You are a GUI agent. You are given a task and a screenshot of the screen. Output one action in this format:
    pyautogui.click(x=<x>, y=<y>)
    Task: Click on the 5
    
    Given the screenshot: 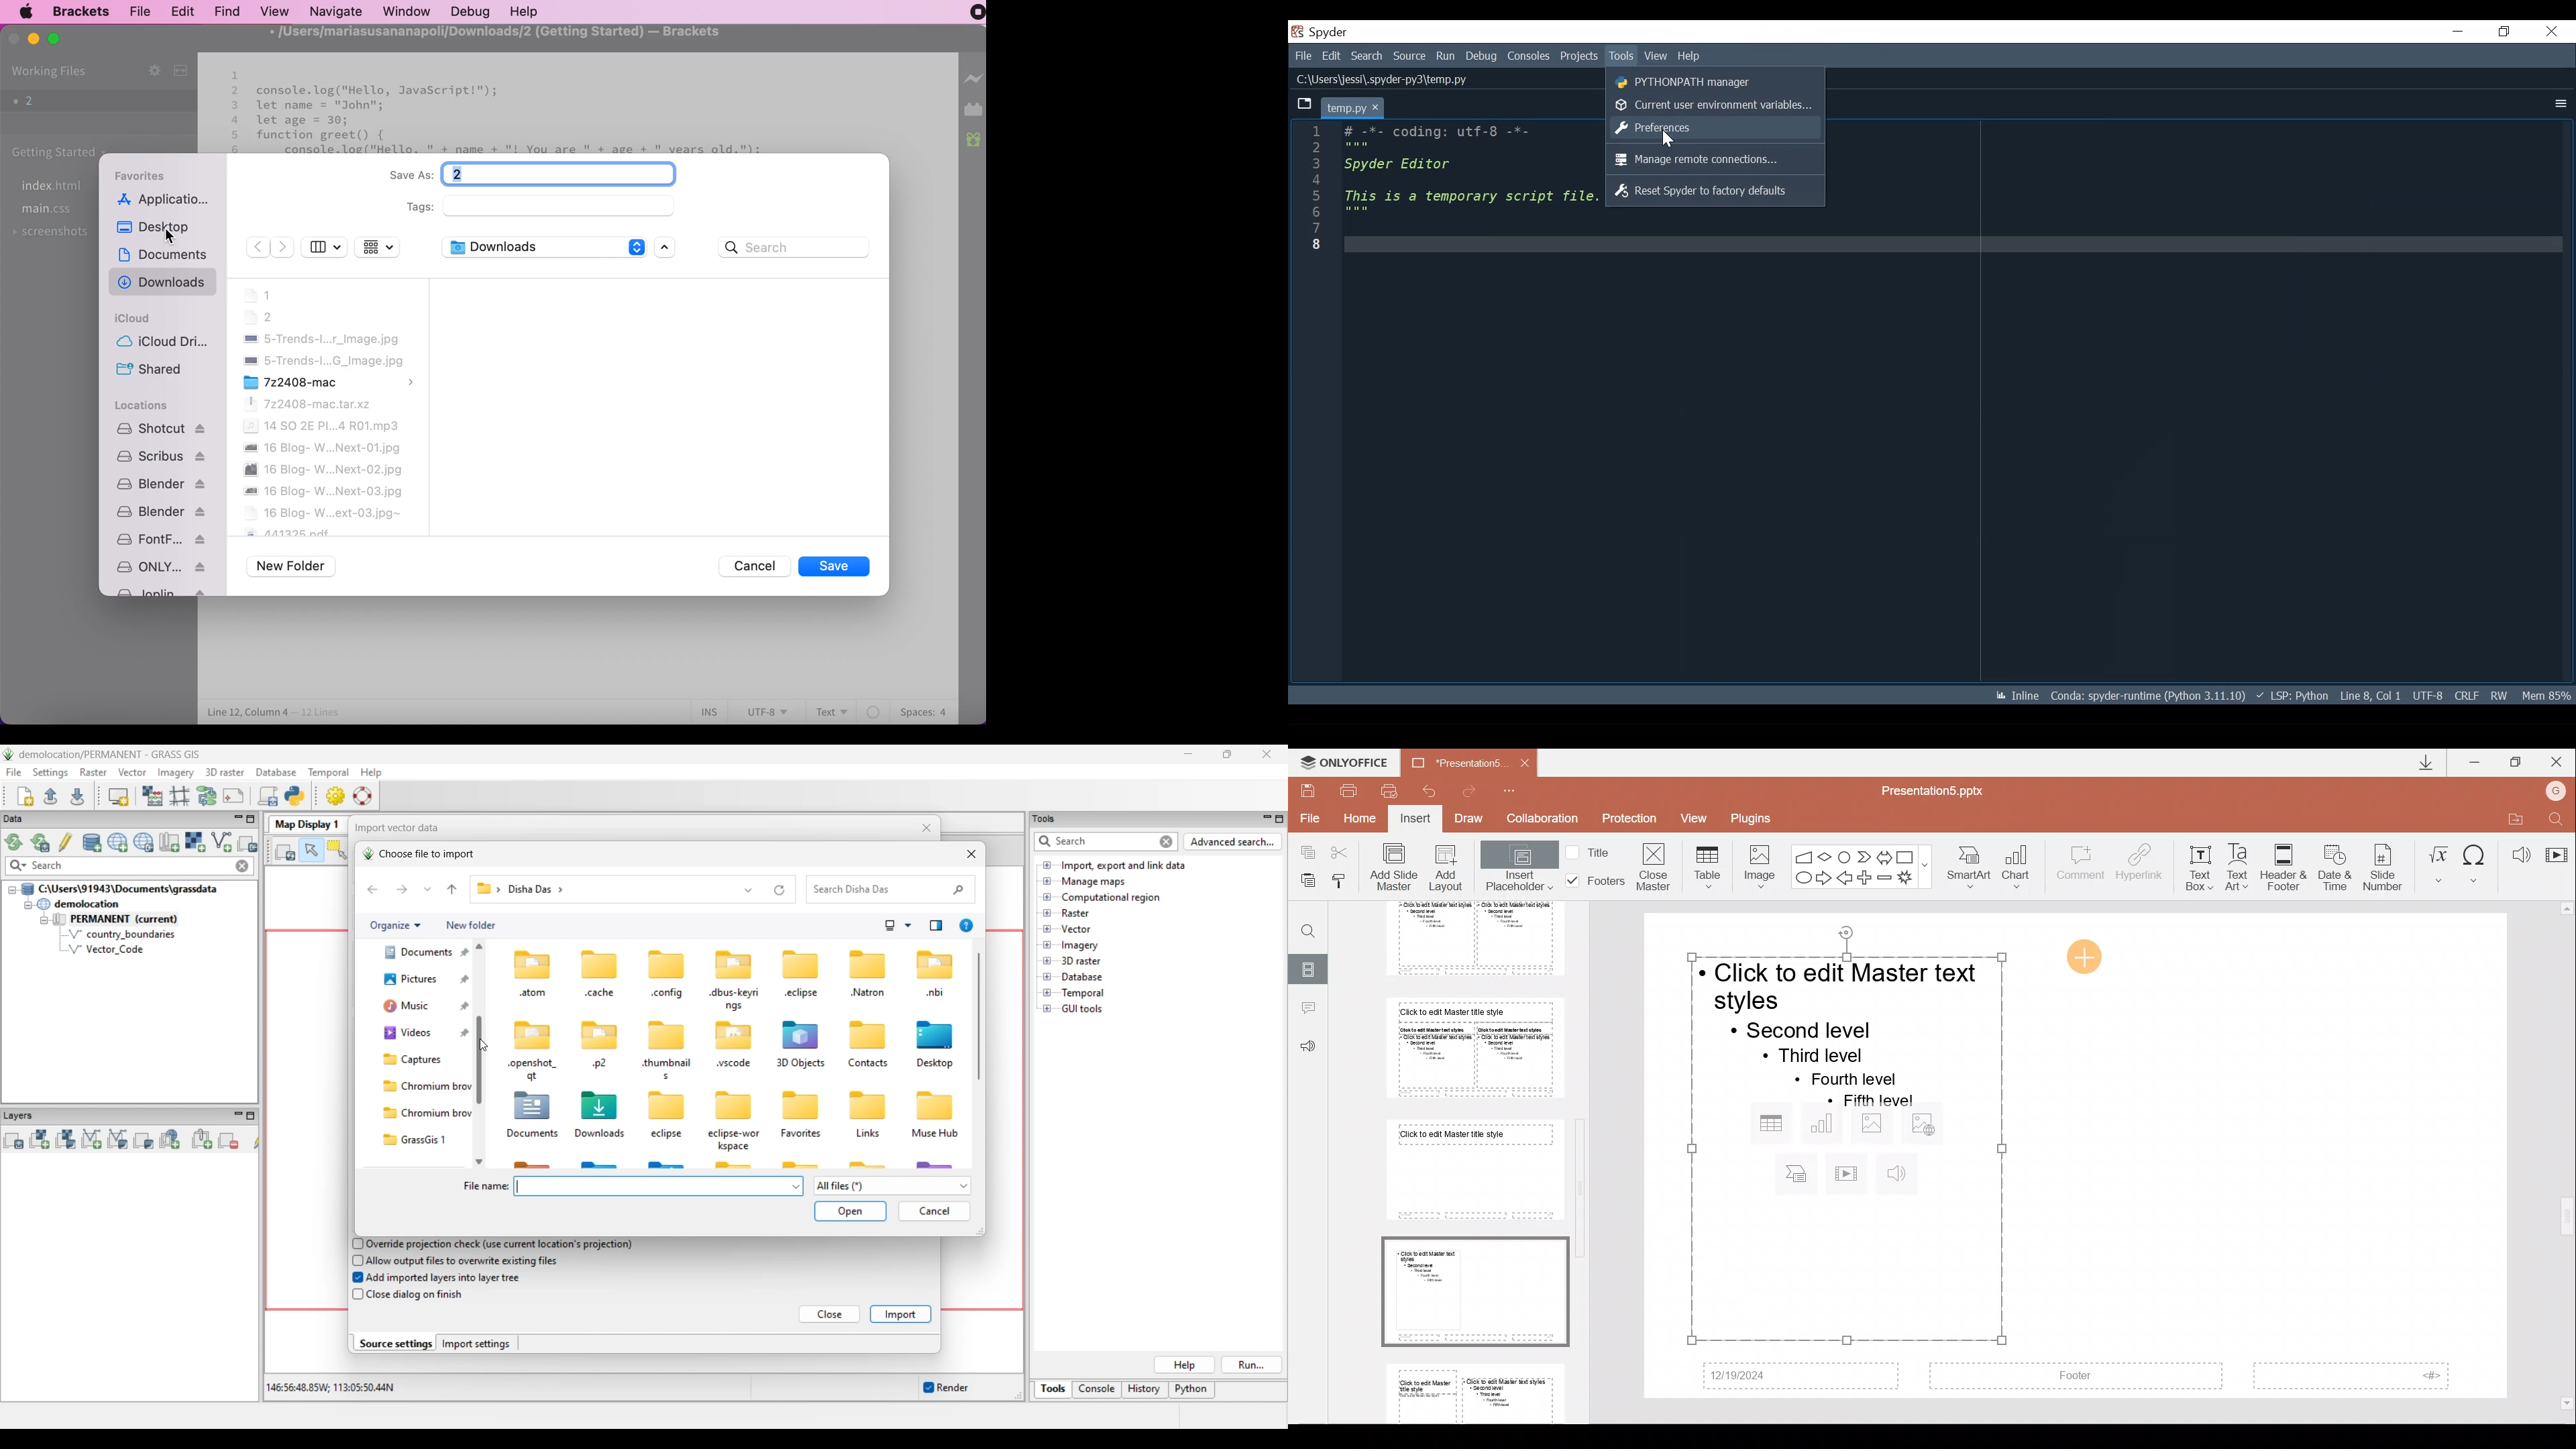 What is the action you would take?
    pyautogui.click(x=236, y=135)
    